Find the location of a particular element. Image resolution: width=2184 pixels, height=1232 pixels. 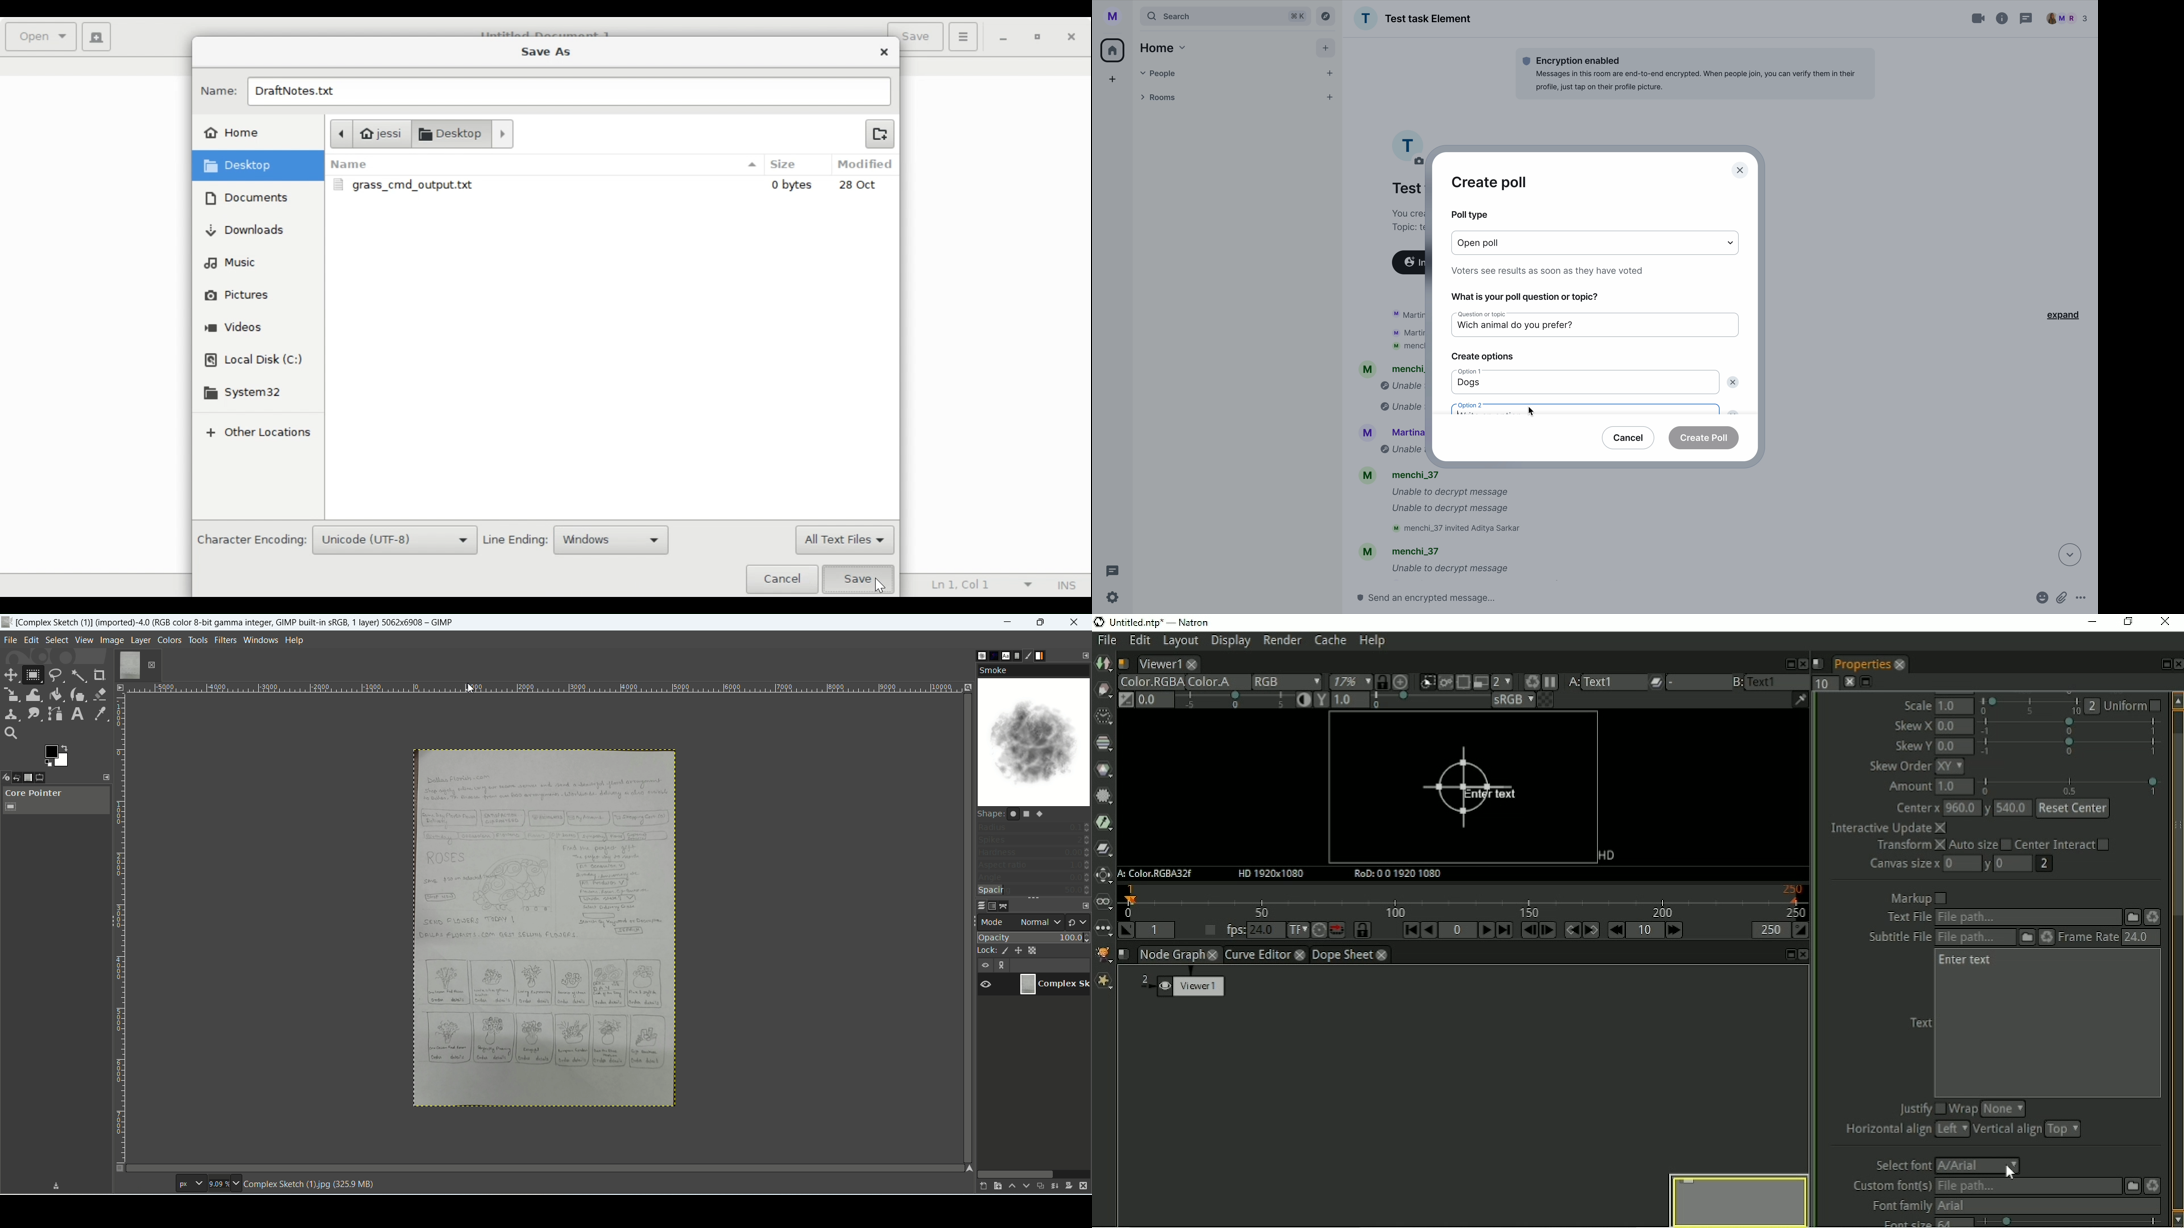

information is located at coordinates (2003, 17).